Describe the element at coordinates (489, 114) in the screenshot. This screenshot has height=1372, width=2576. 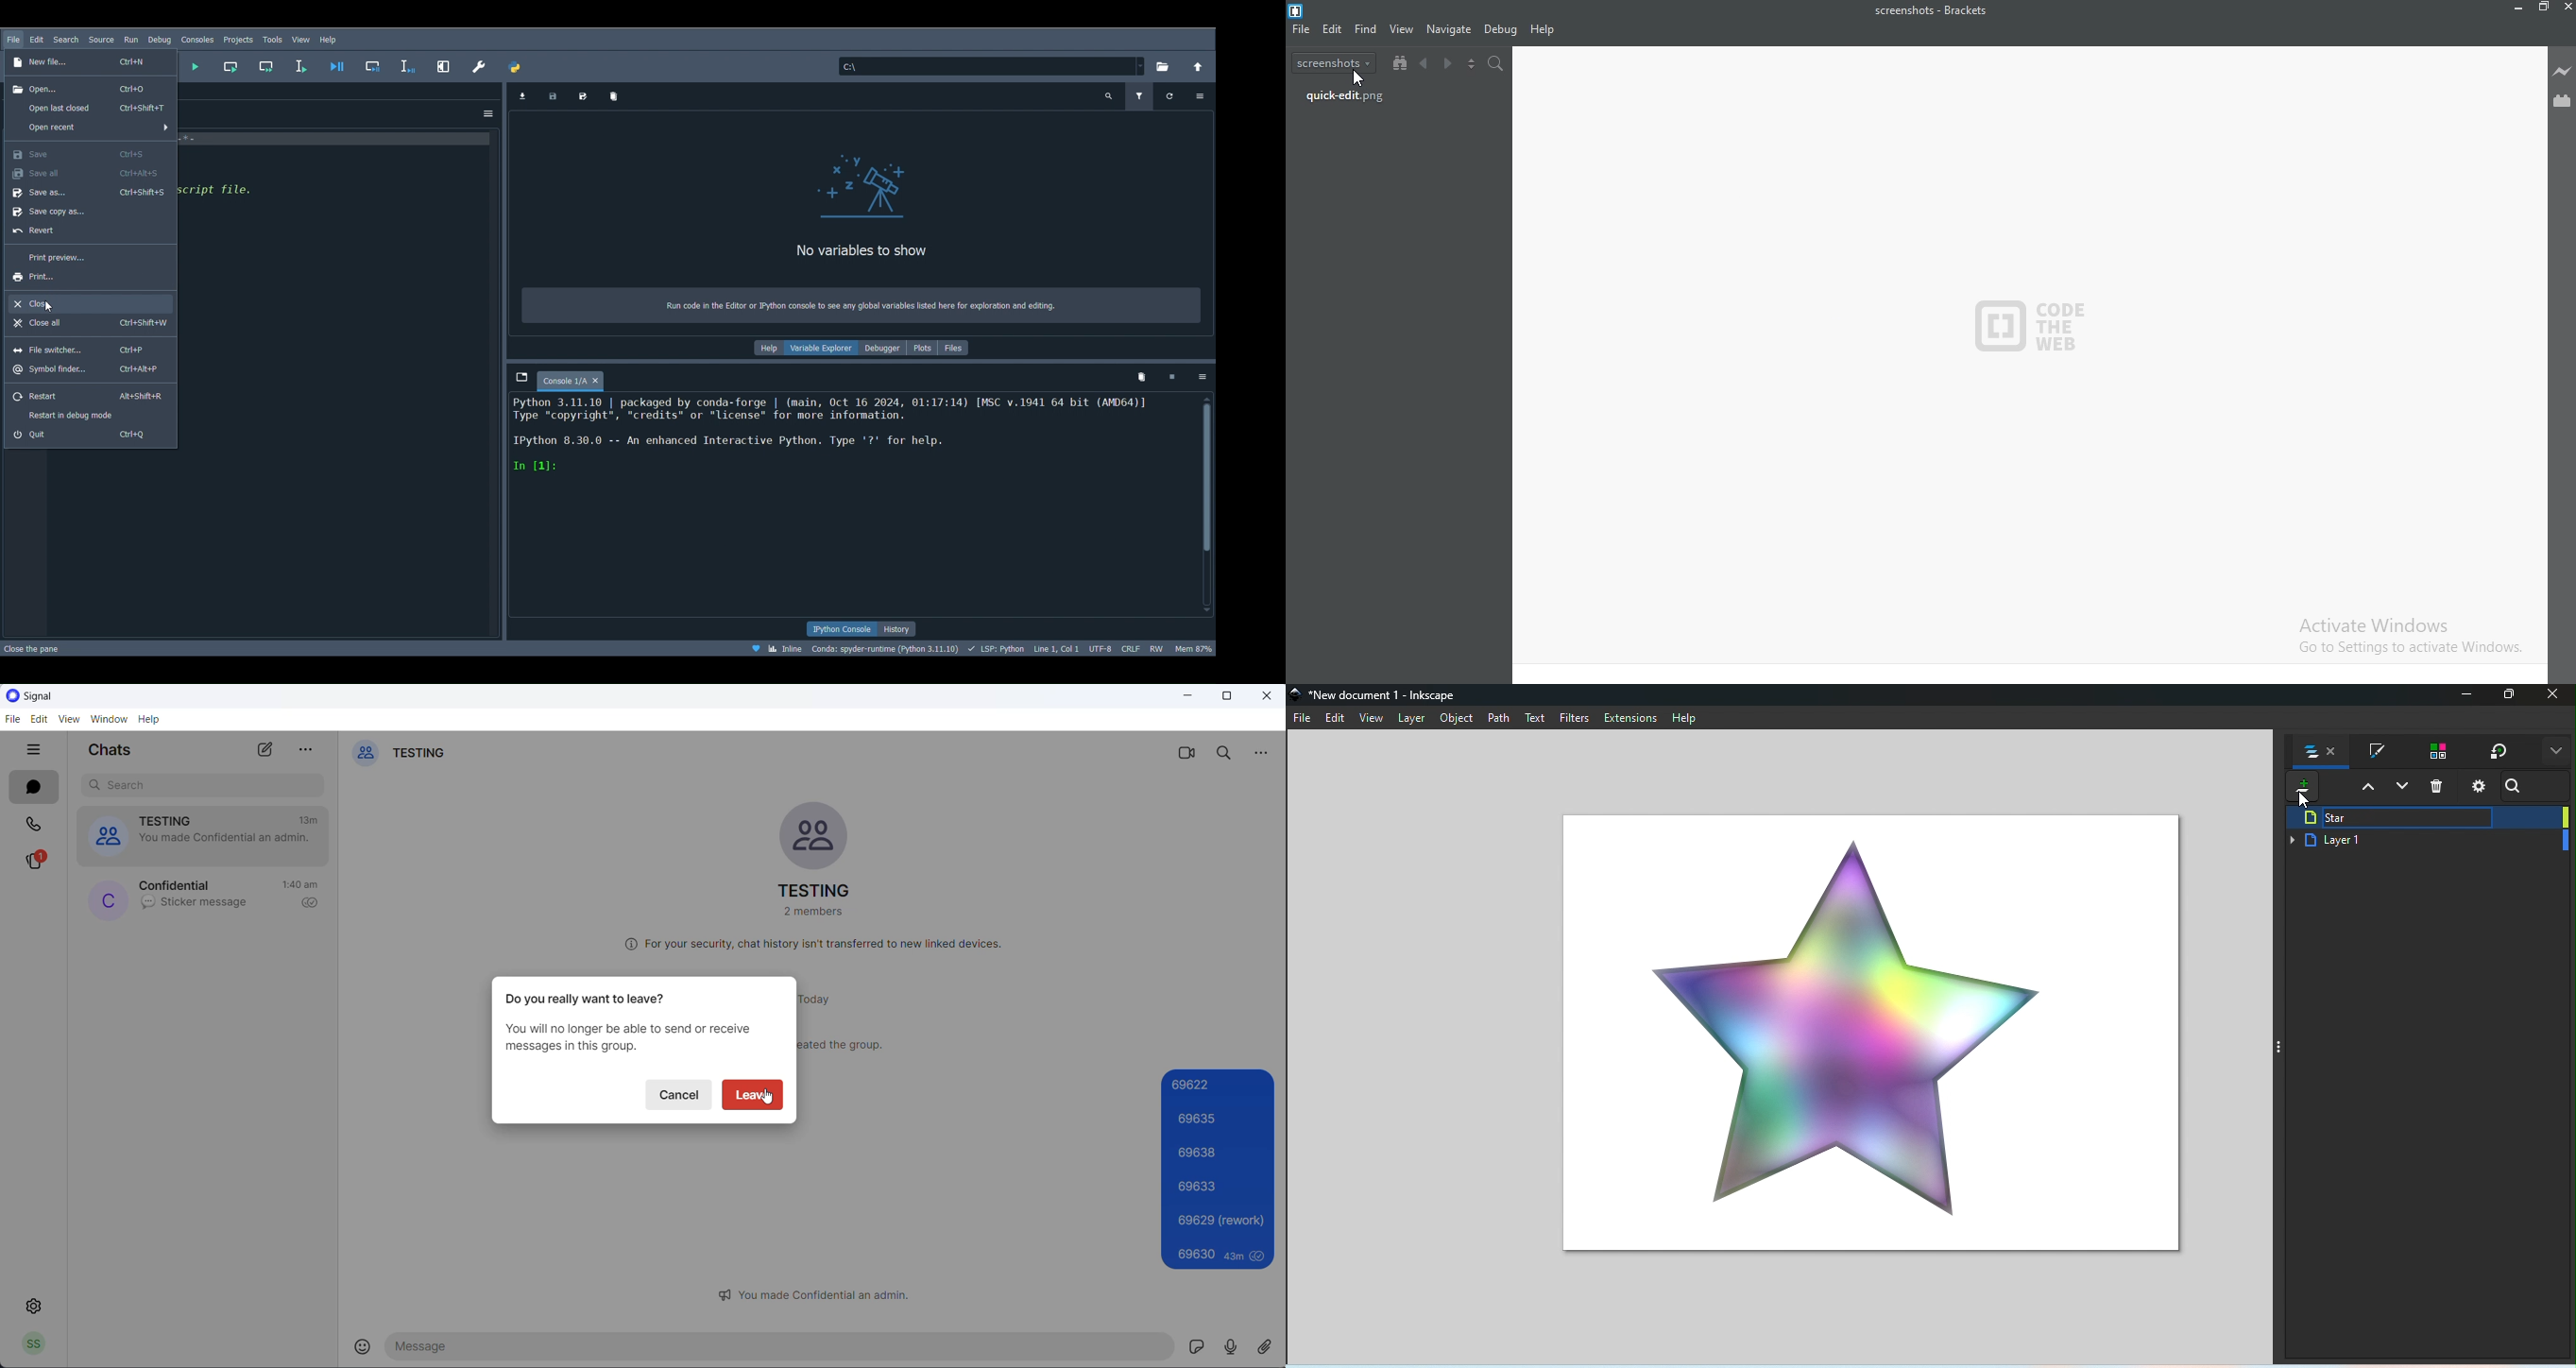
I see `Options` at that location.